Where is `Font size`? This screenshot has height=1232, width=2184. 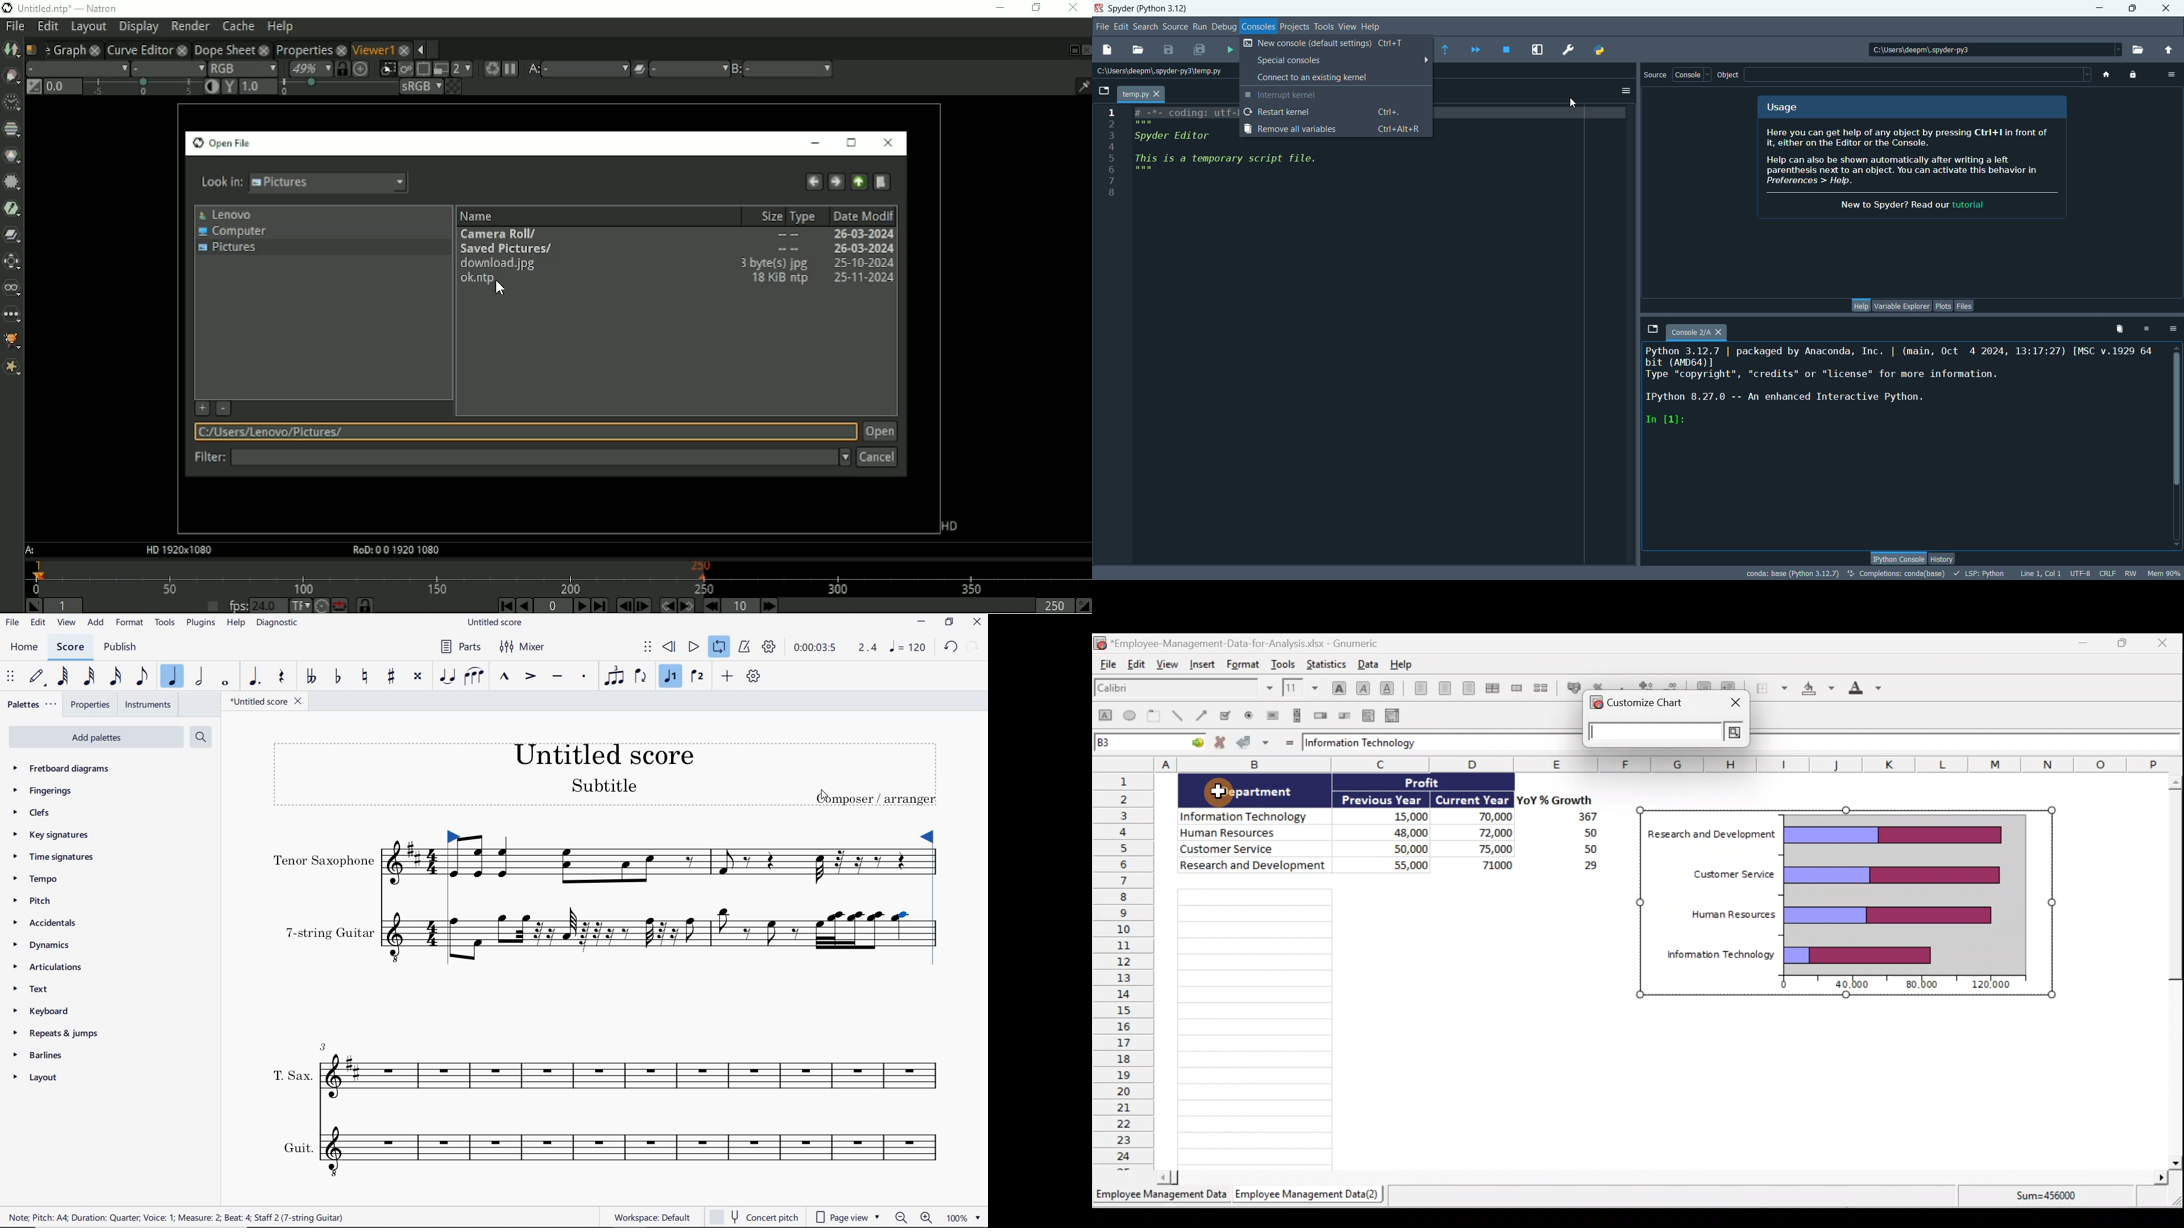 Font size is located at coordinates (1303, 688).